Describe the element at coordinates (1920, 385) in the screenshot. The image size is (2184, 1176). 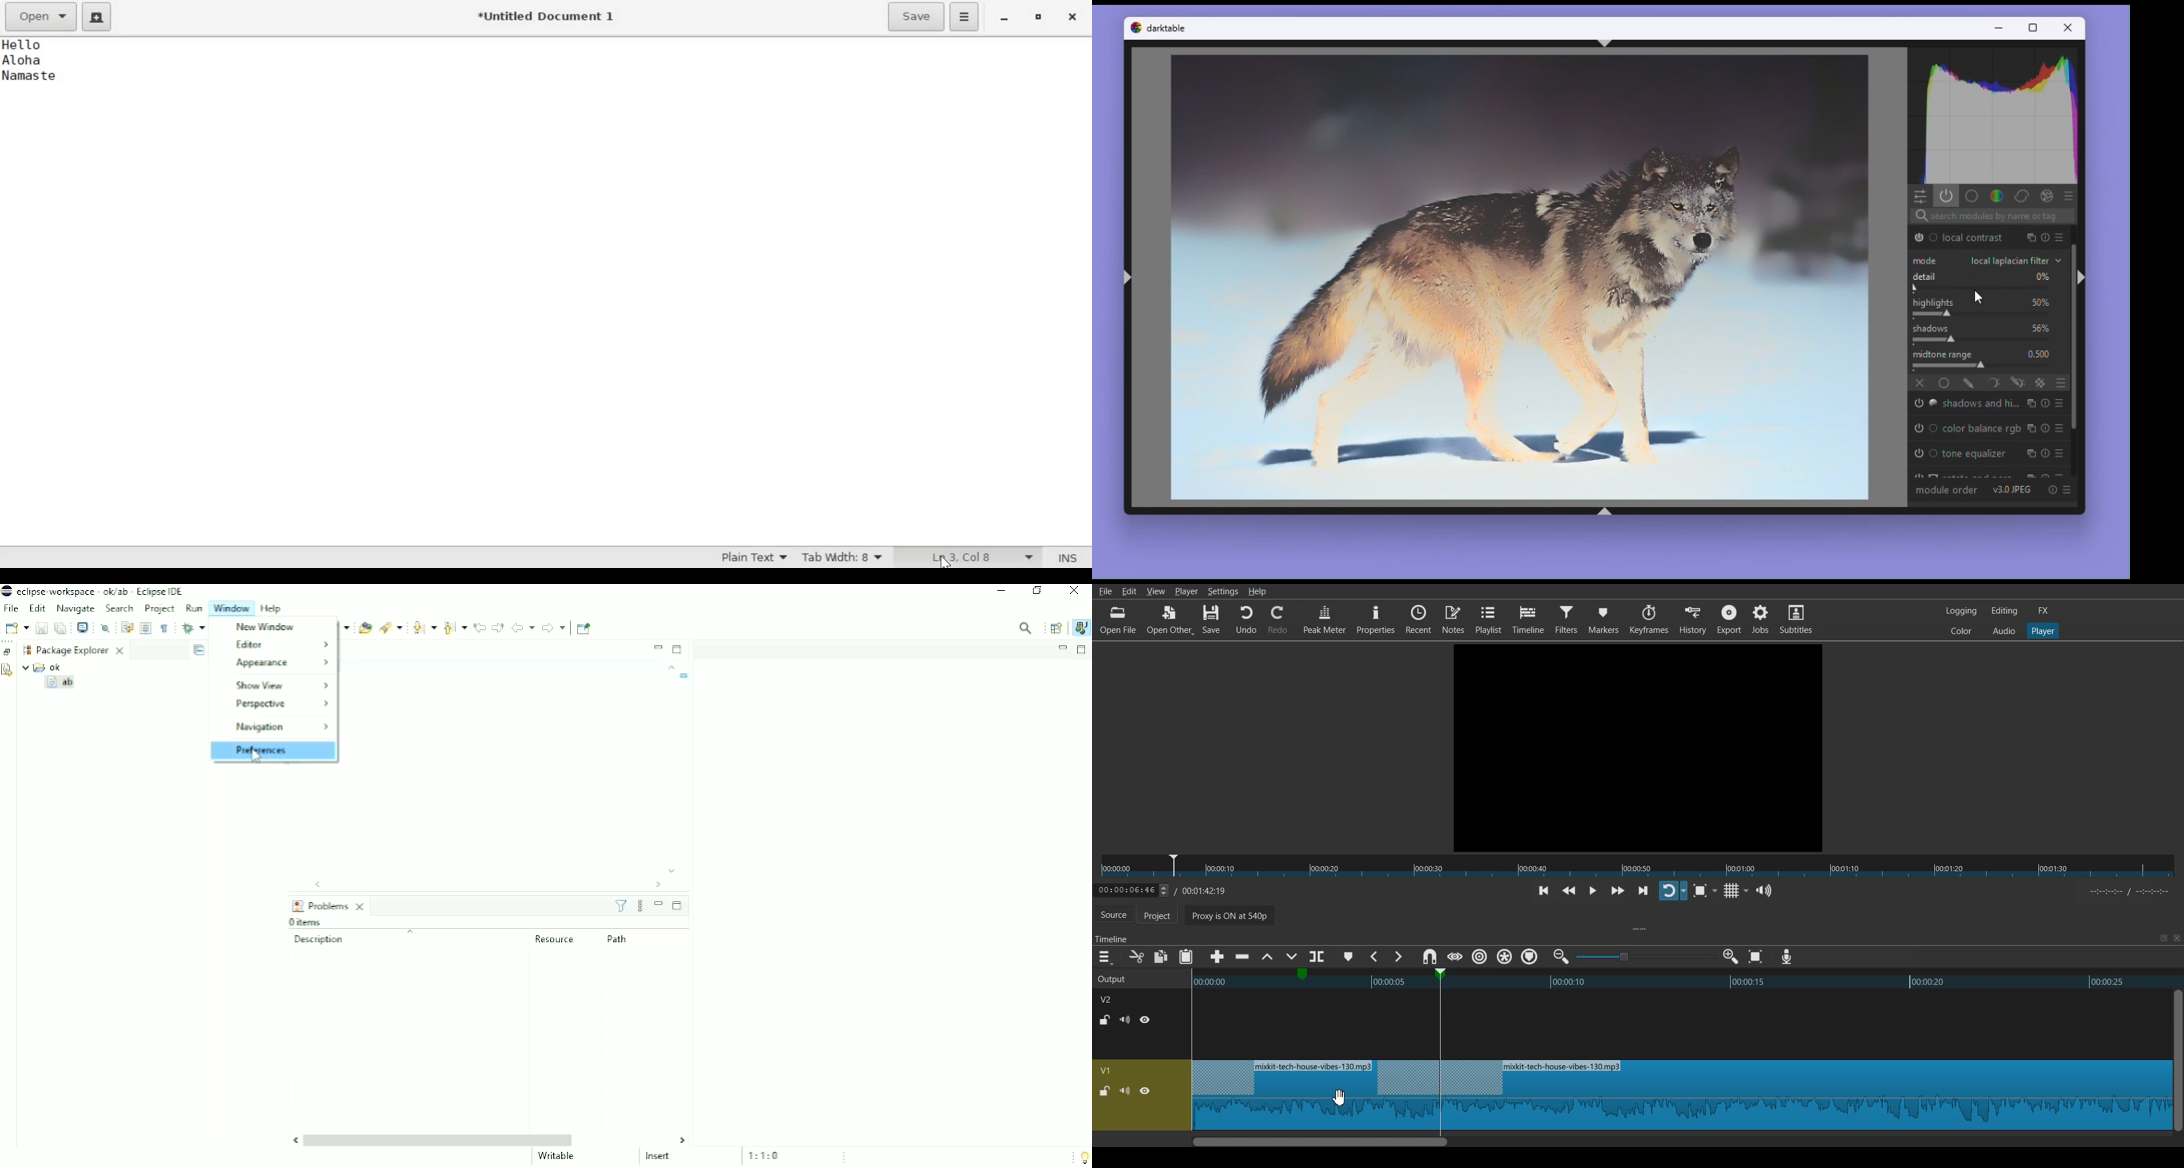
I see `off` at that location.